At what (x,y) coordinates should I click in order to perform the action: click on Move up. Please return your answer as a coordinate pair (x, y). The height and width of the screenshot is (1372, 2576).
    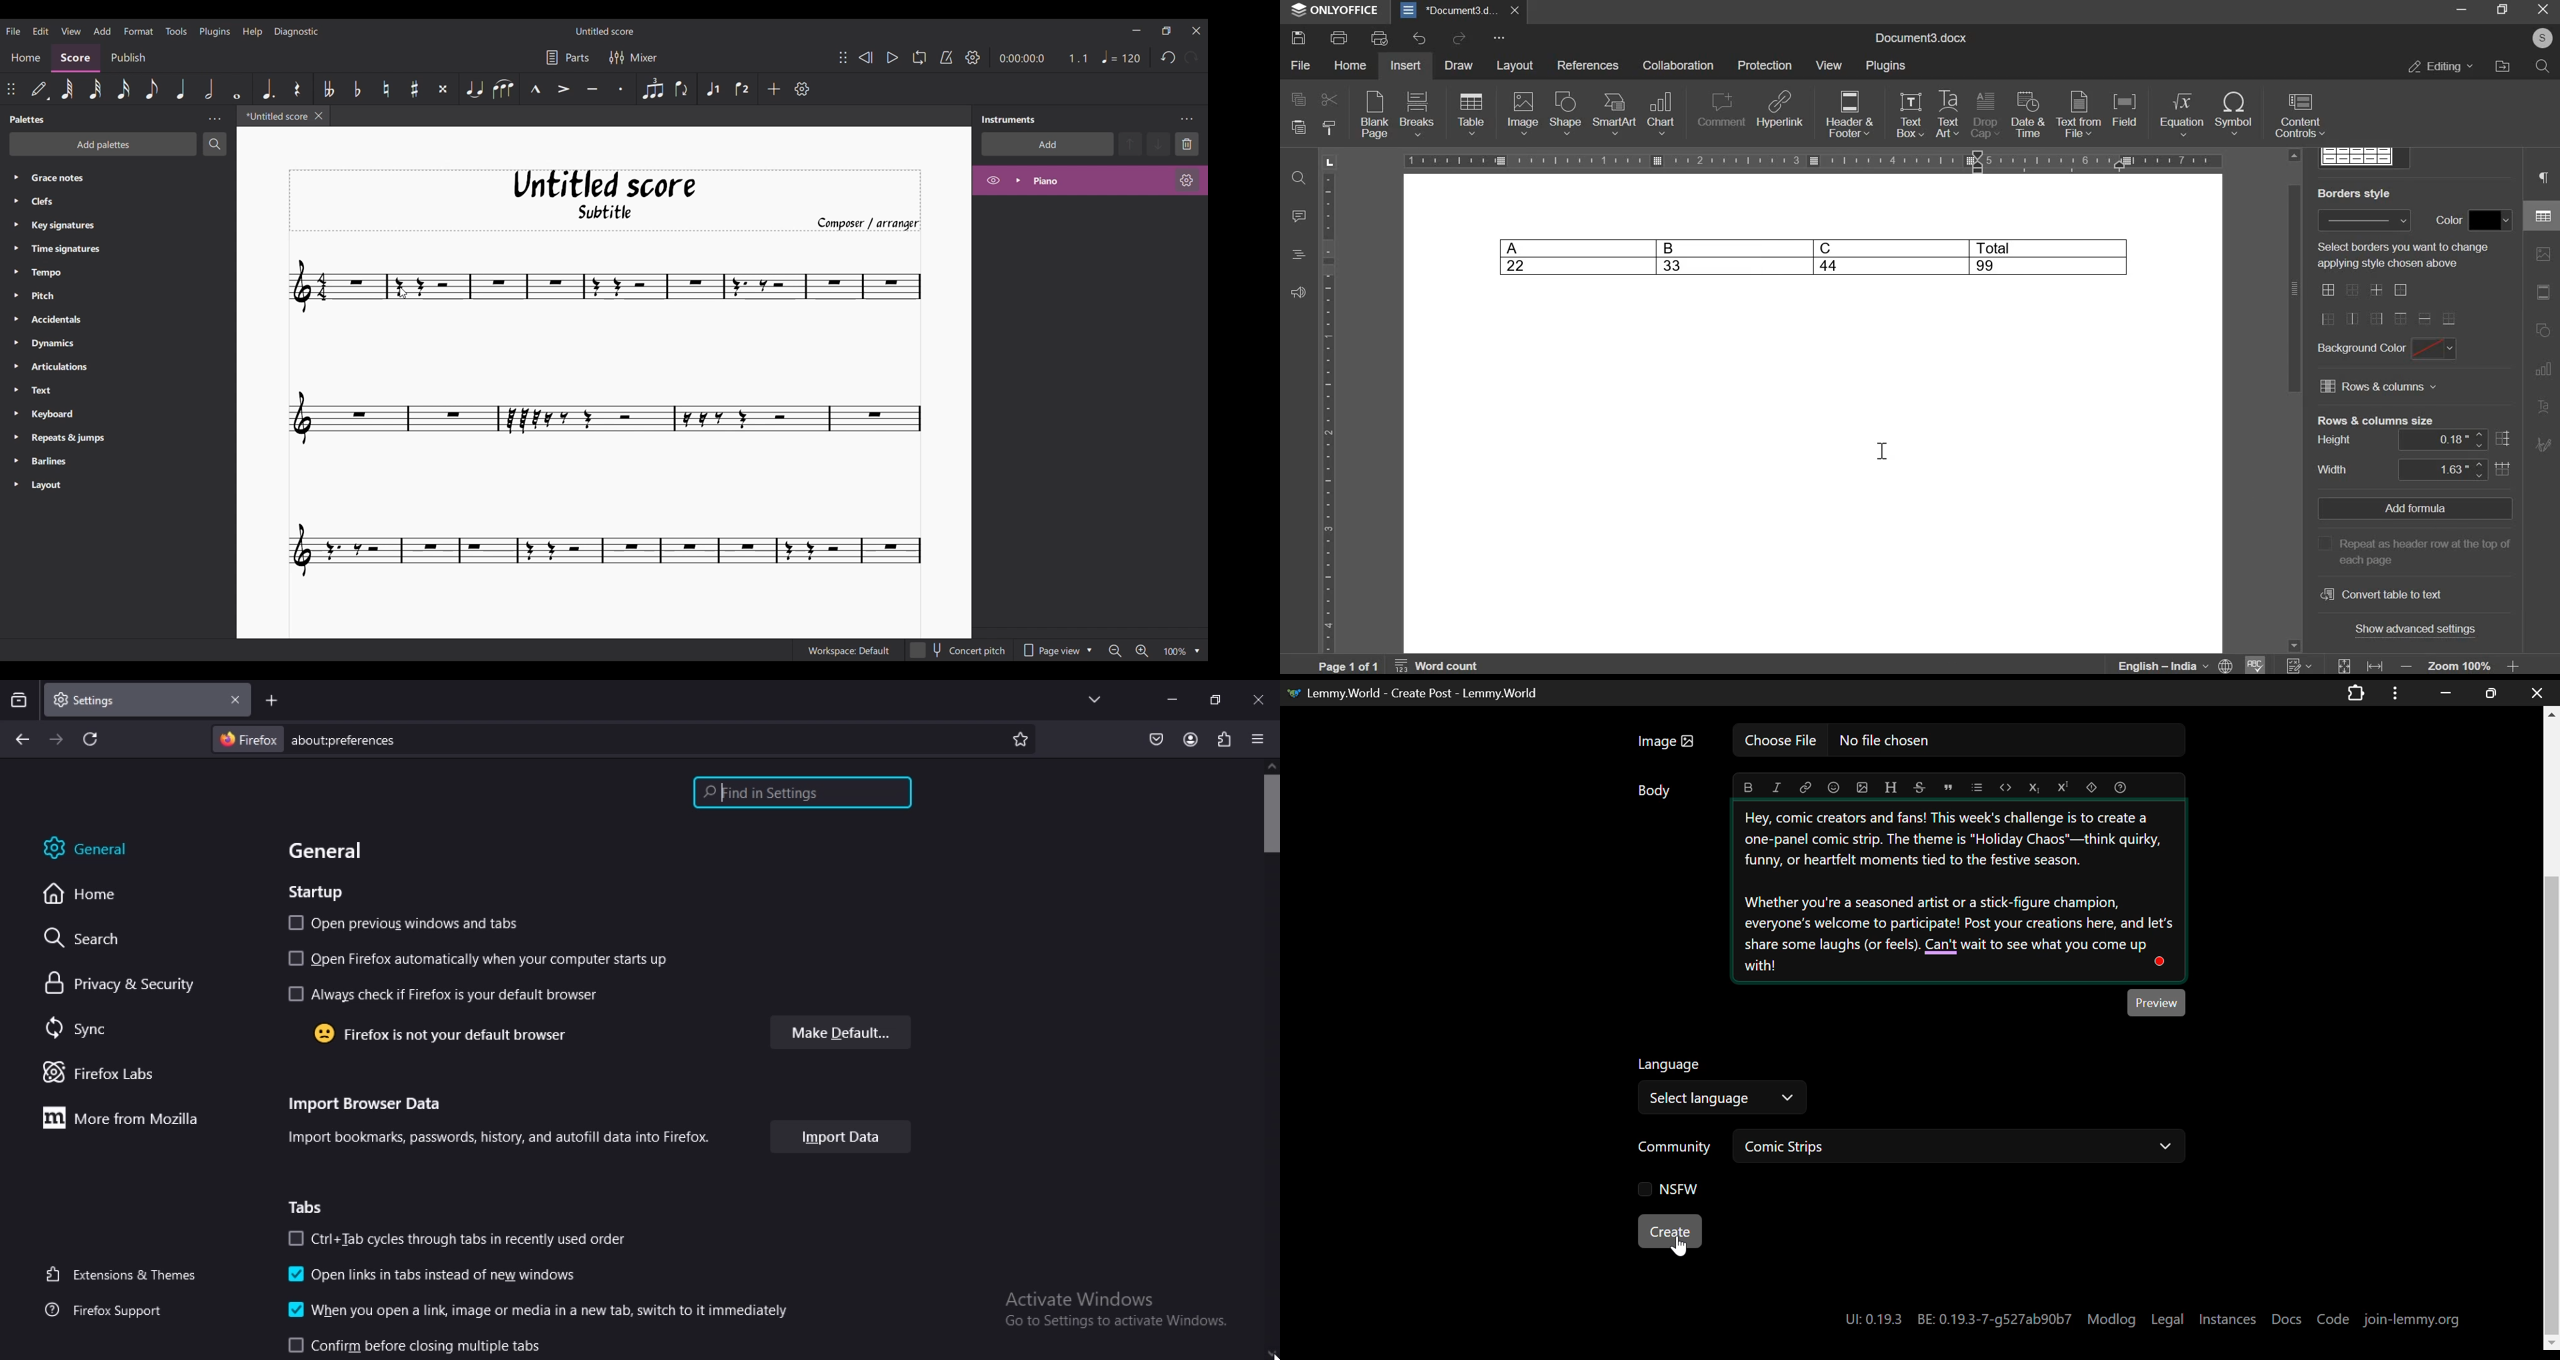
    Looking at the image, I should click on (1131, 144).